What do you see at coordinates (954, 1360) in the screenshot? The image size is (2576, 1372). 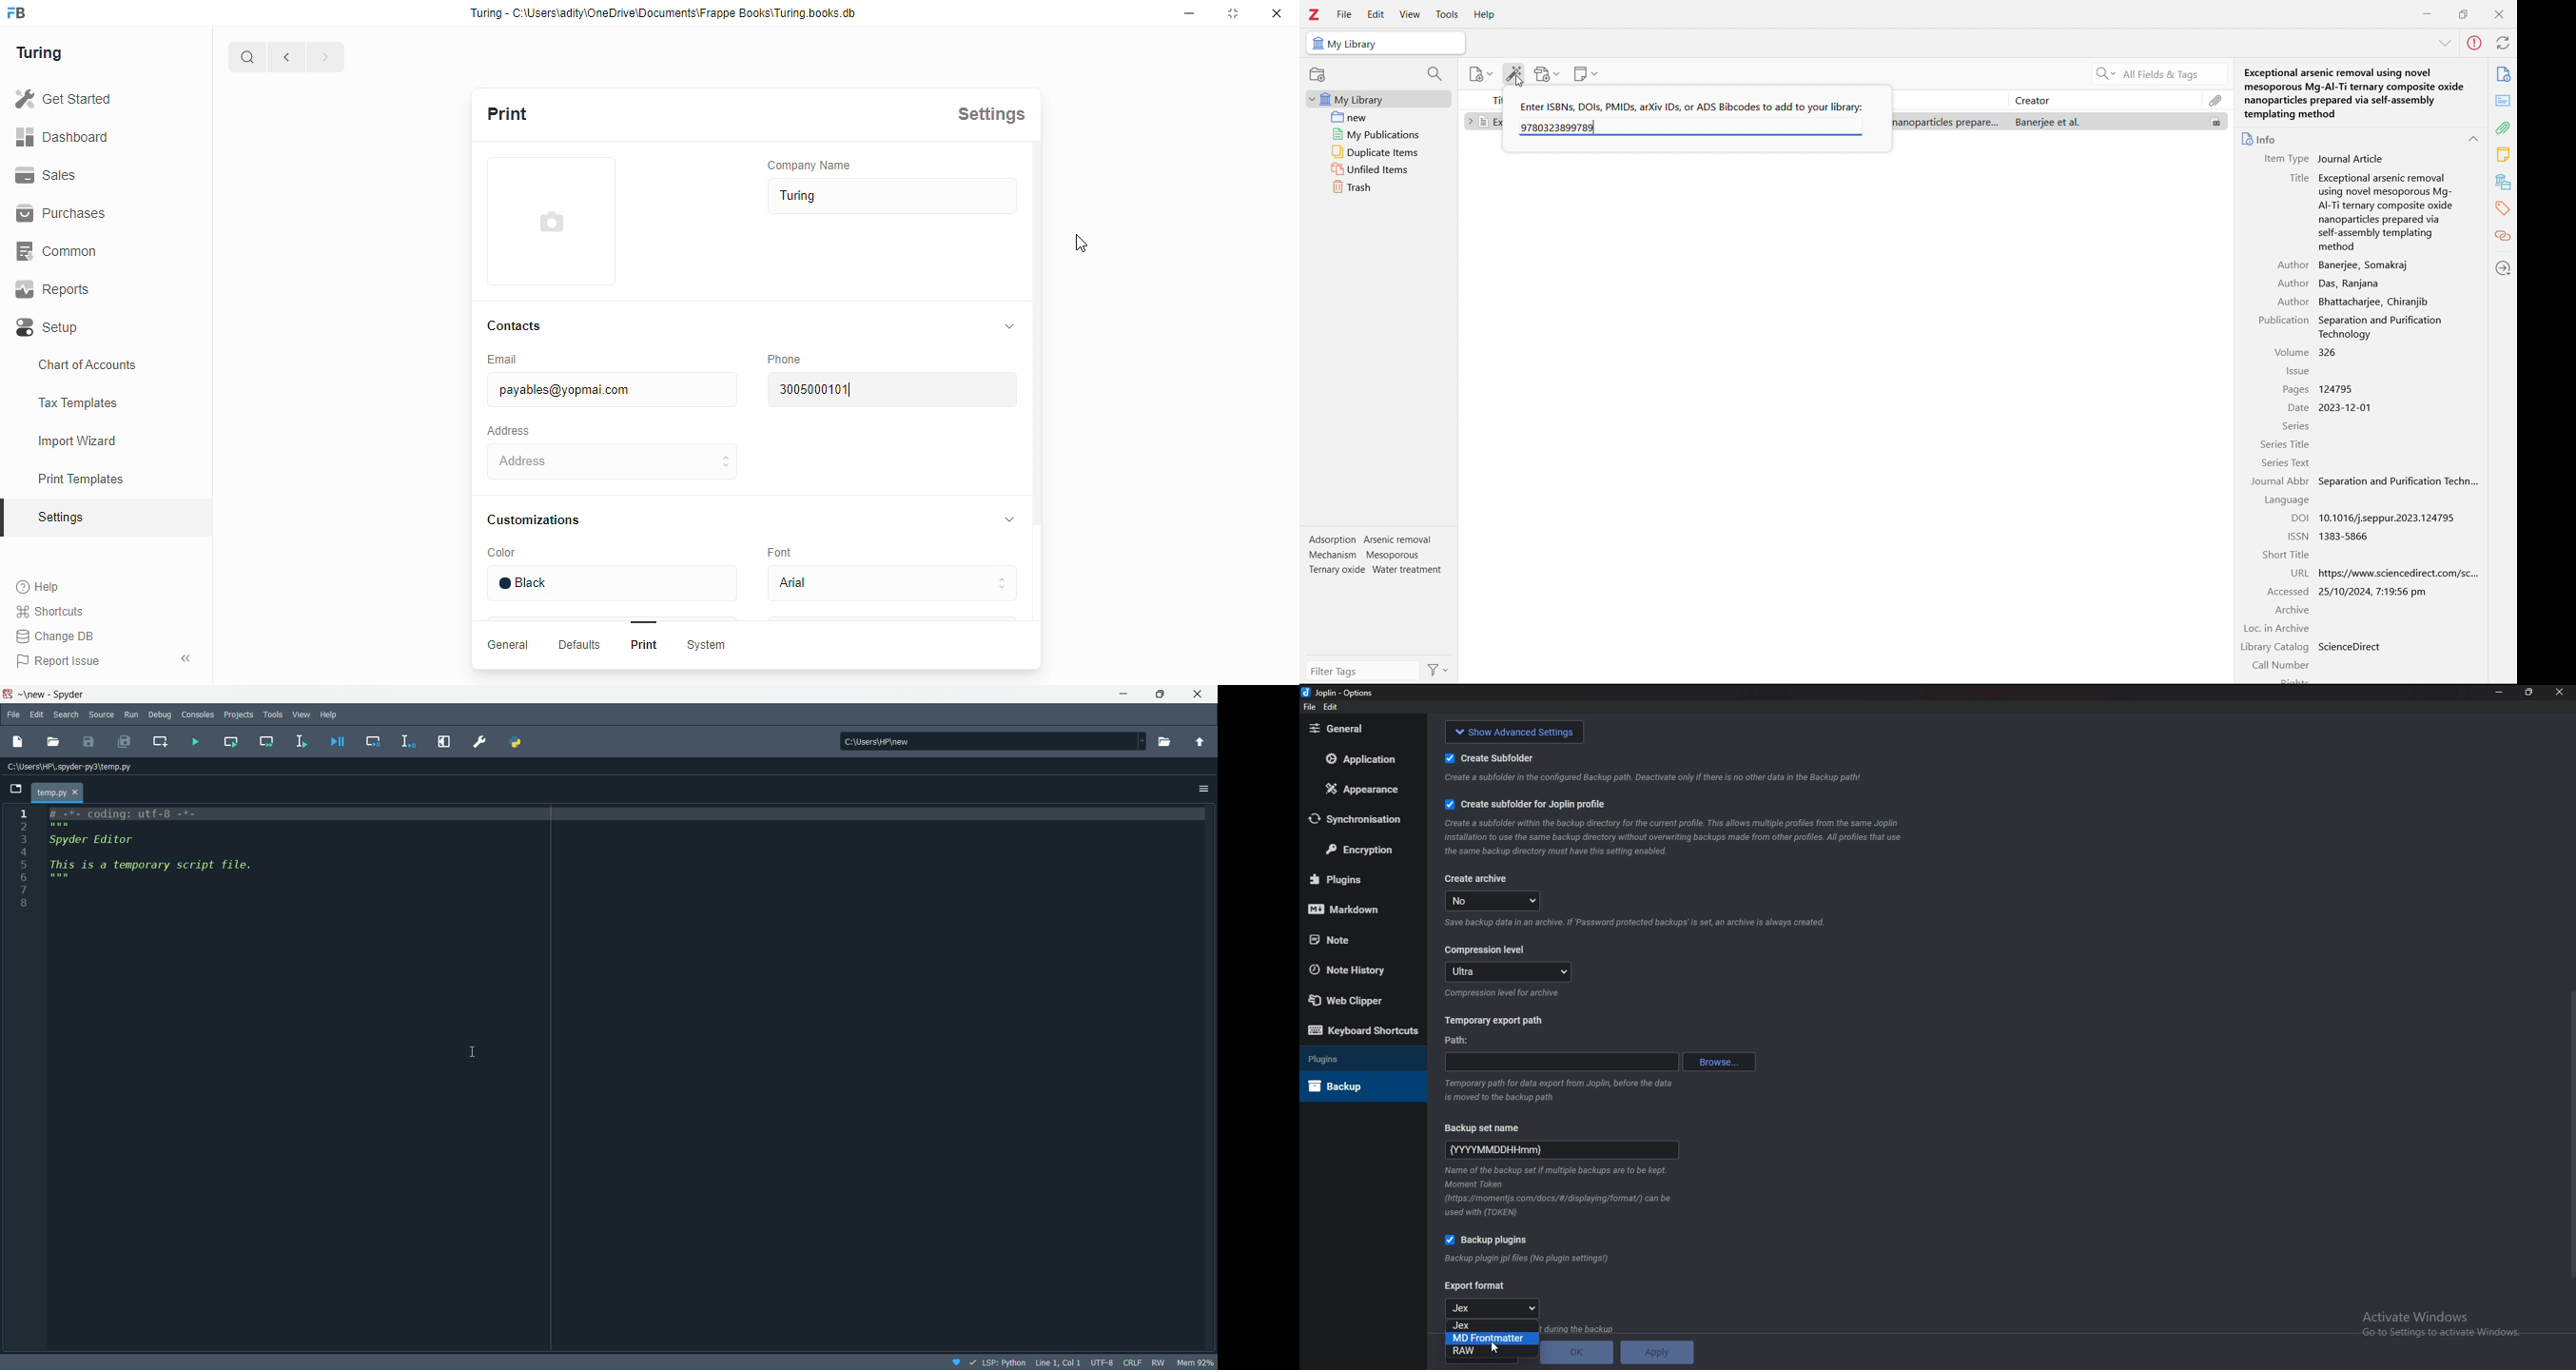 I see `icon` at bounding box center [954, 1360].